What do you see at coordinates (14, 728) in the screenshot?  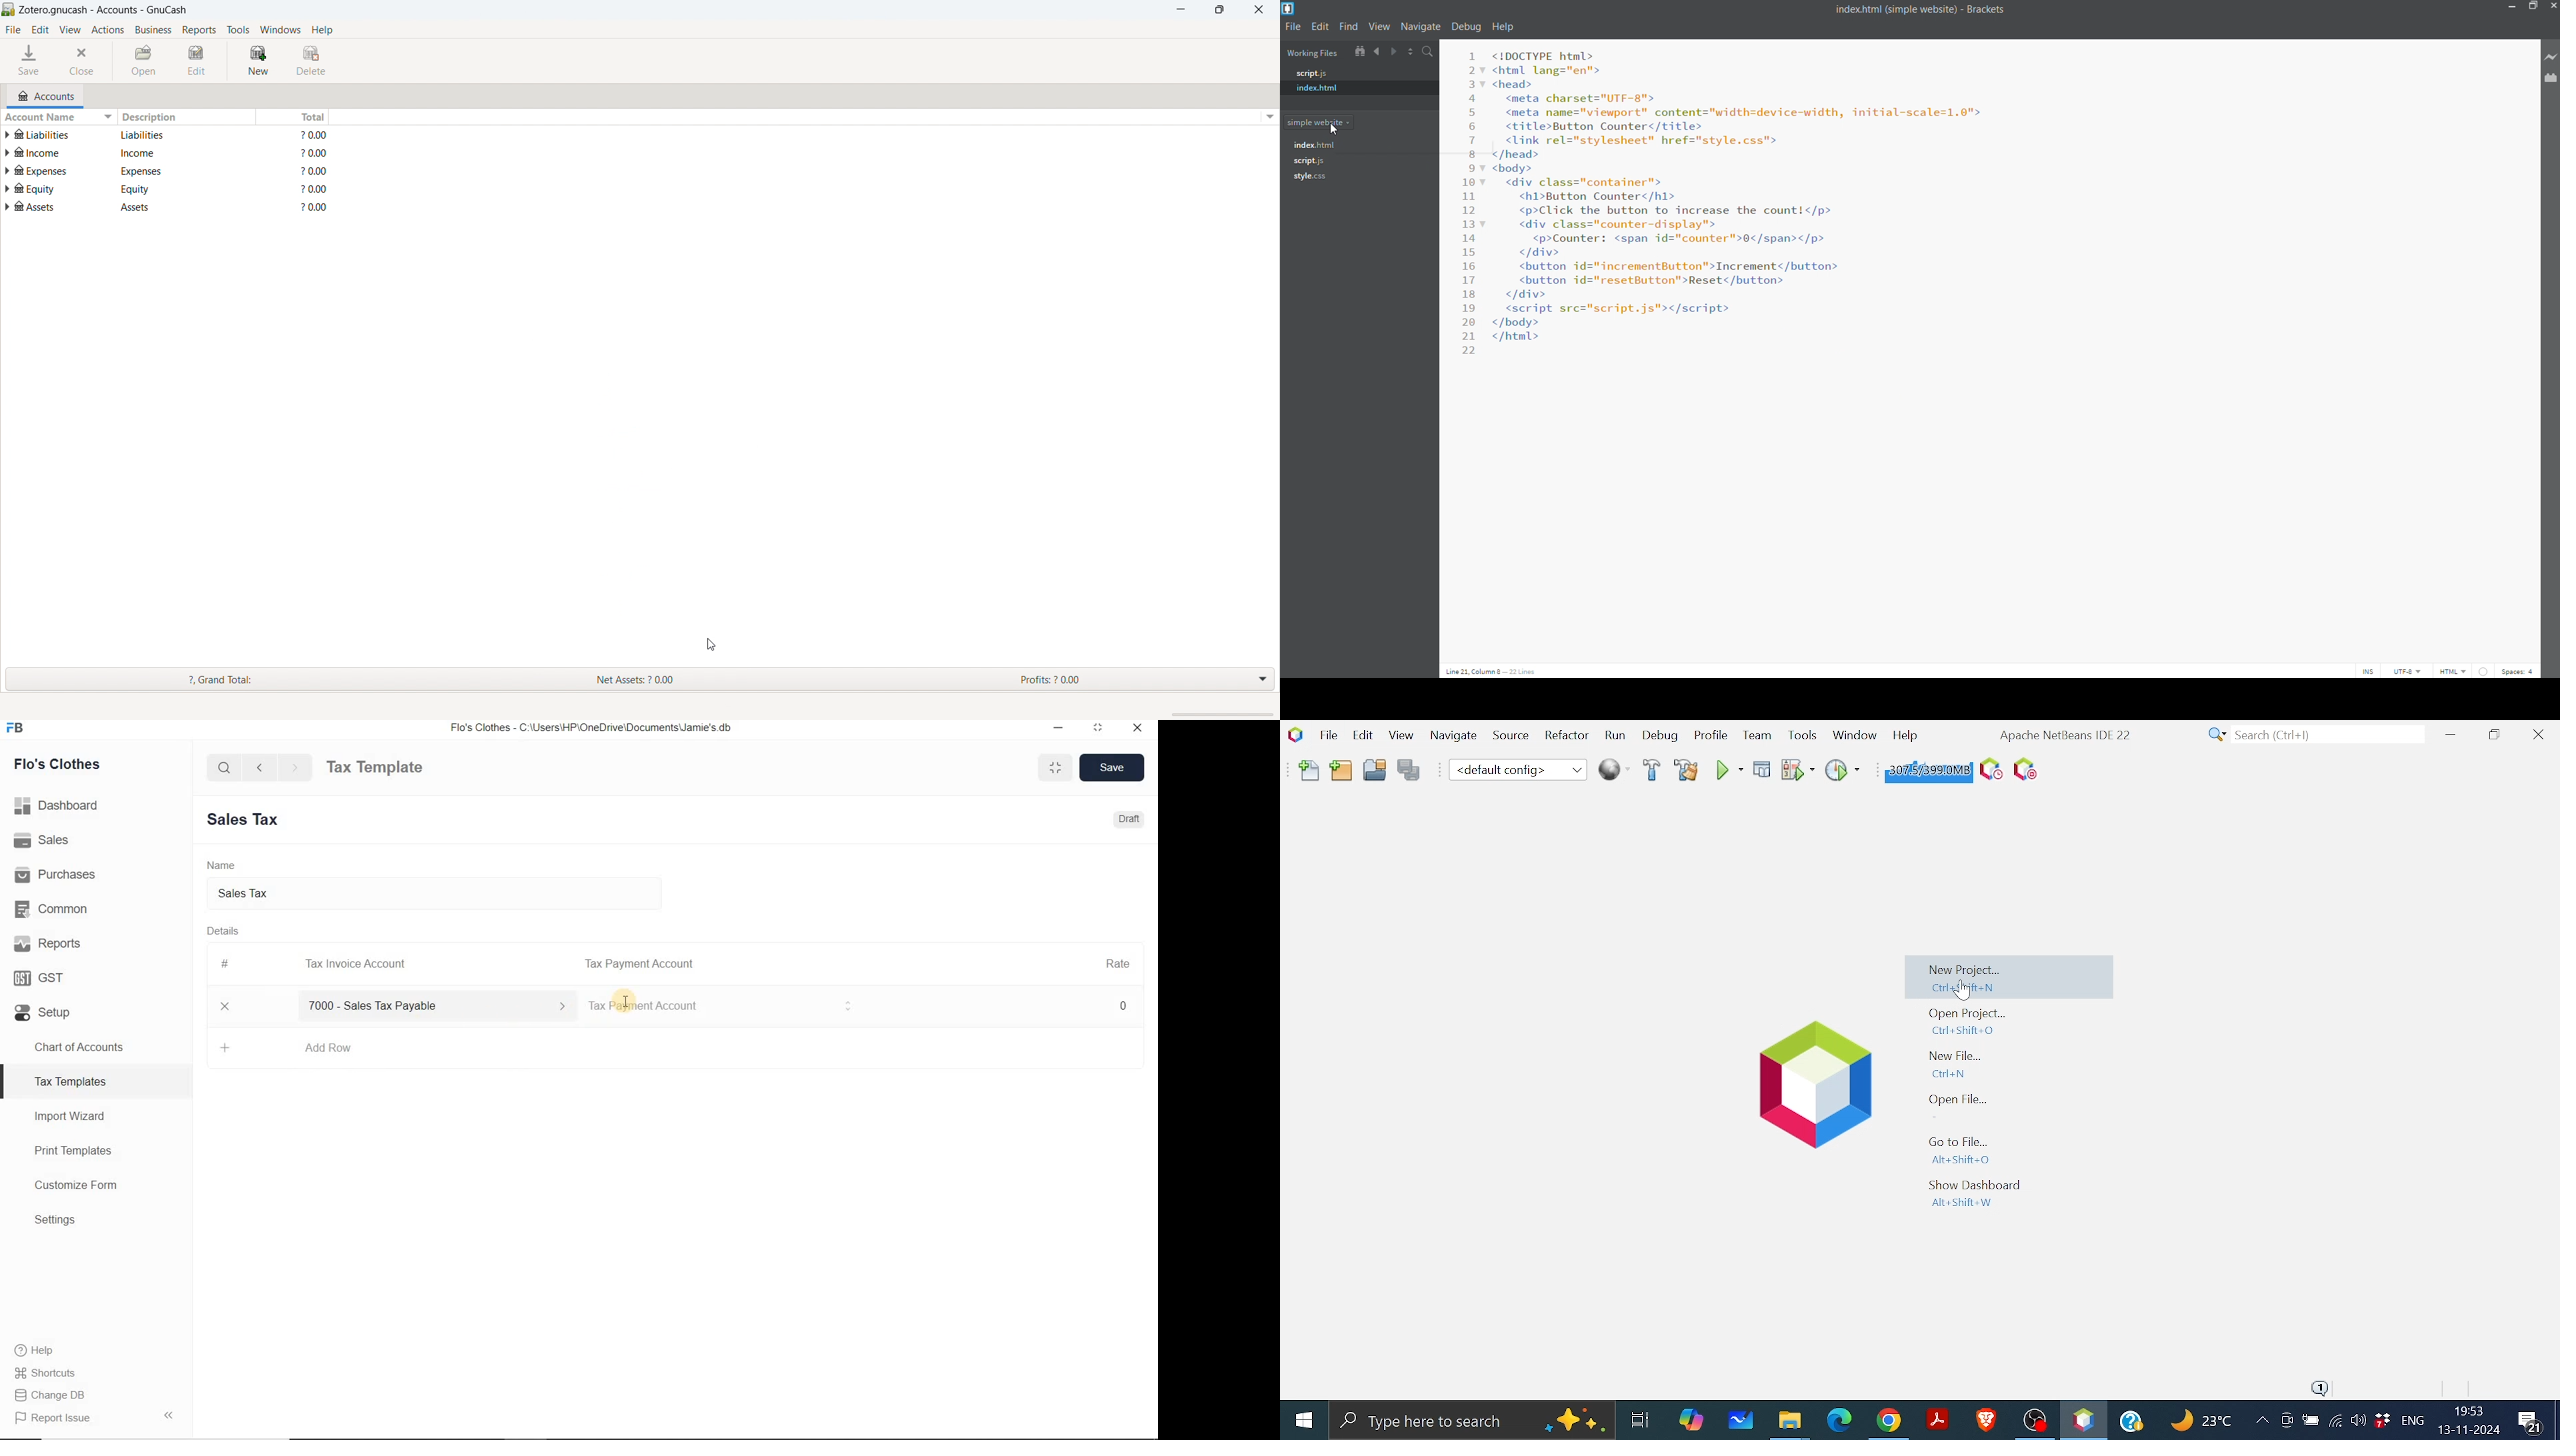 I see `FB Logo` at bounding box center [14, 728].